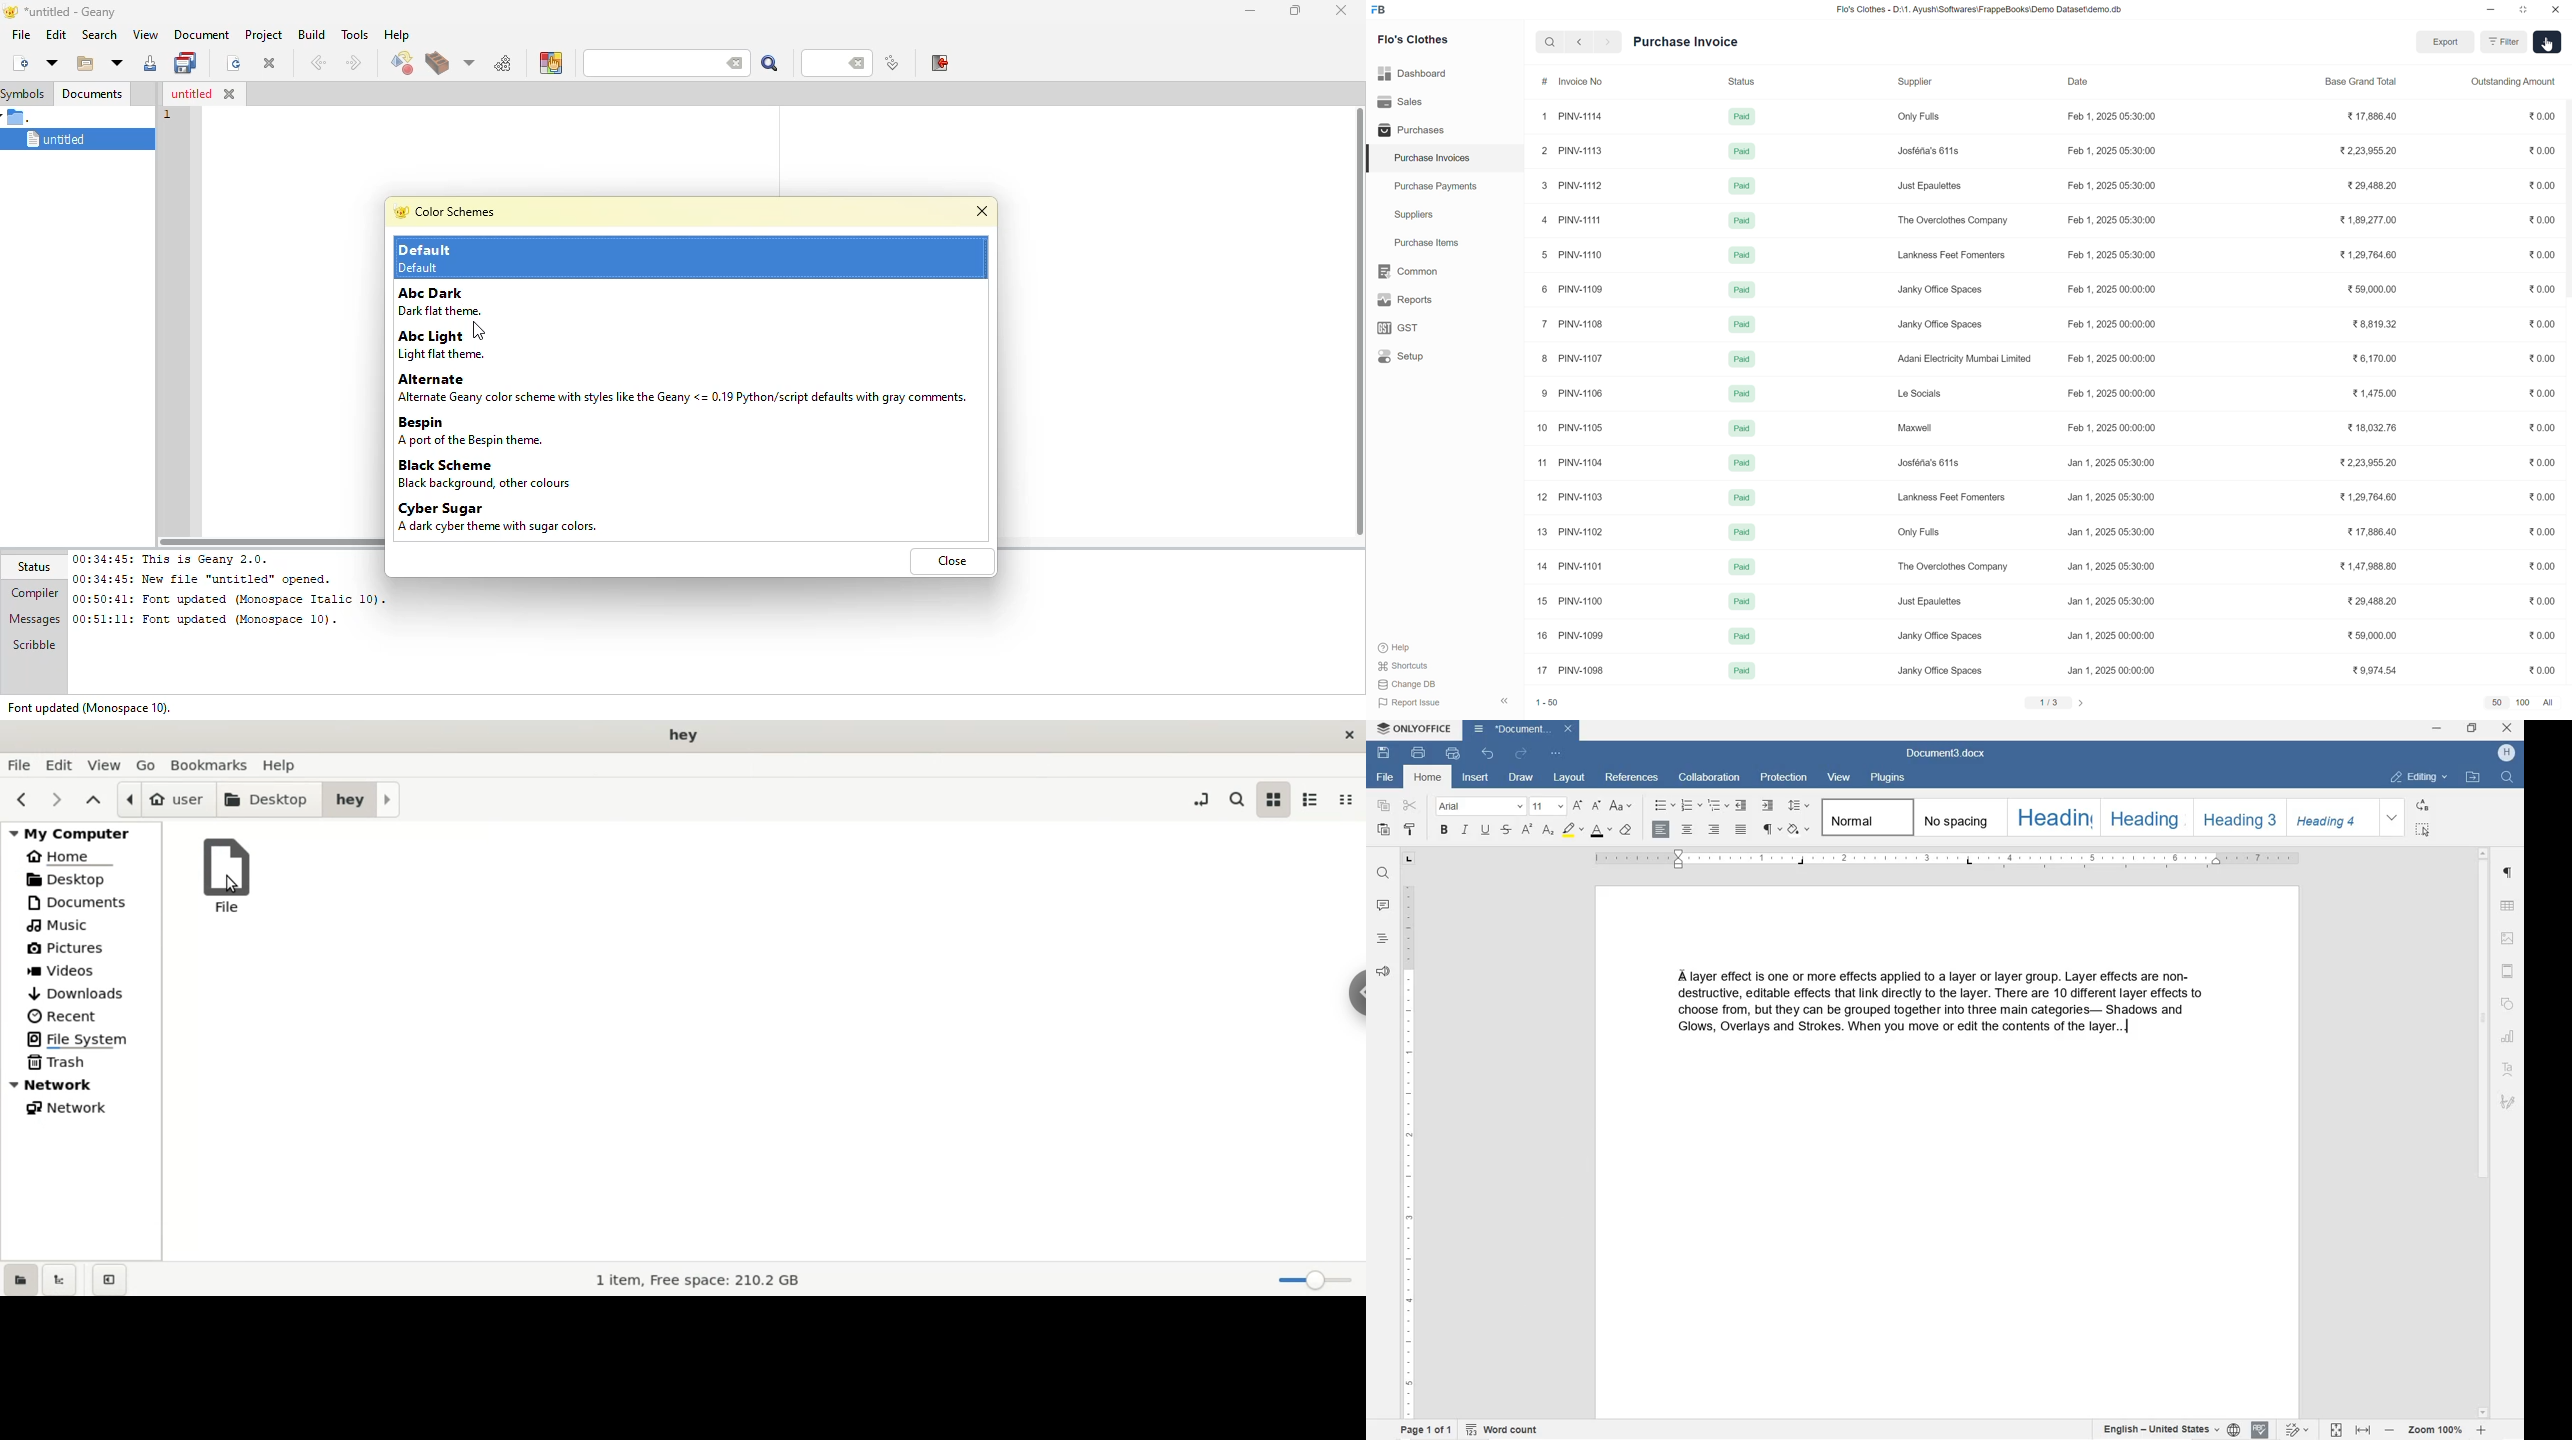 The image size is (2576, 1456). I want to click on ITALIC, so click(1465, 830).